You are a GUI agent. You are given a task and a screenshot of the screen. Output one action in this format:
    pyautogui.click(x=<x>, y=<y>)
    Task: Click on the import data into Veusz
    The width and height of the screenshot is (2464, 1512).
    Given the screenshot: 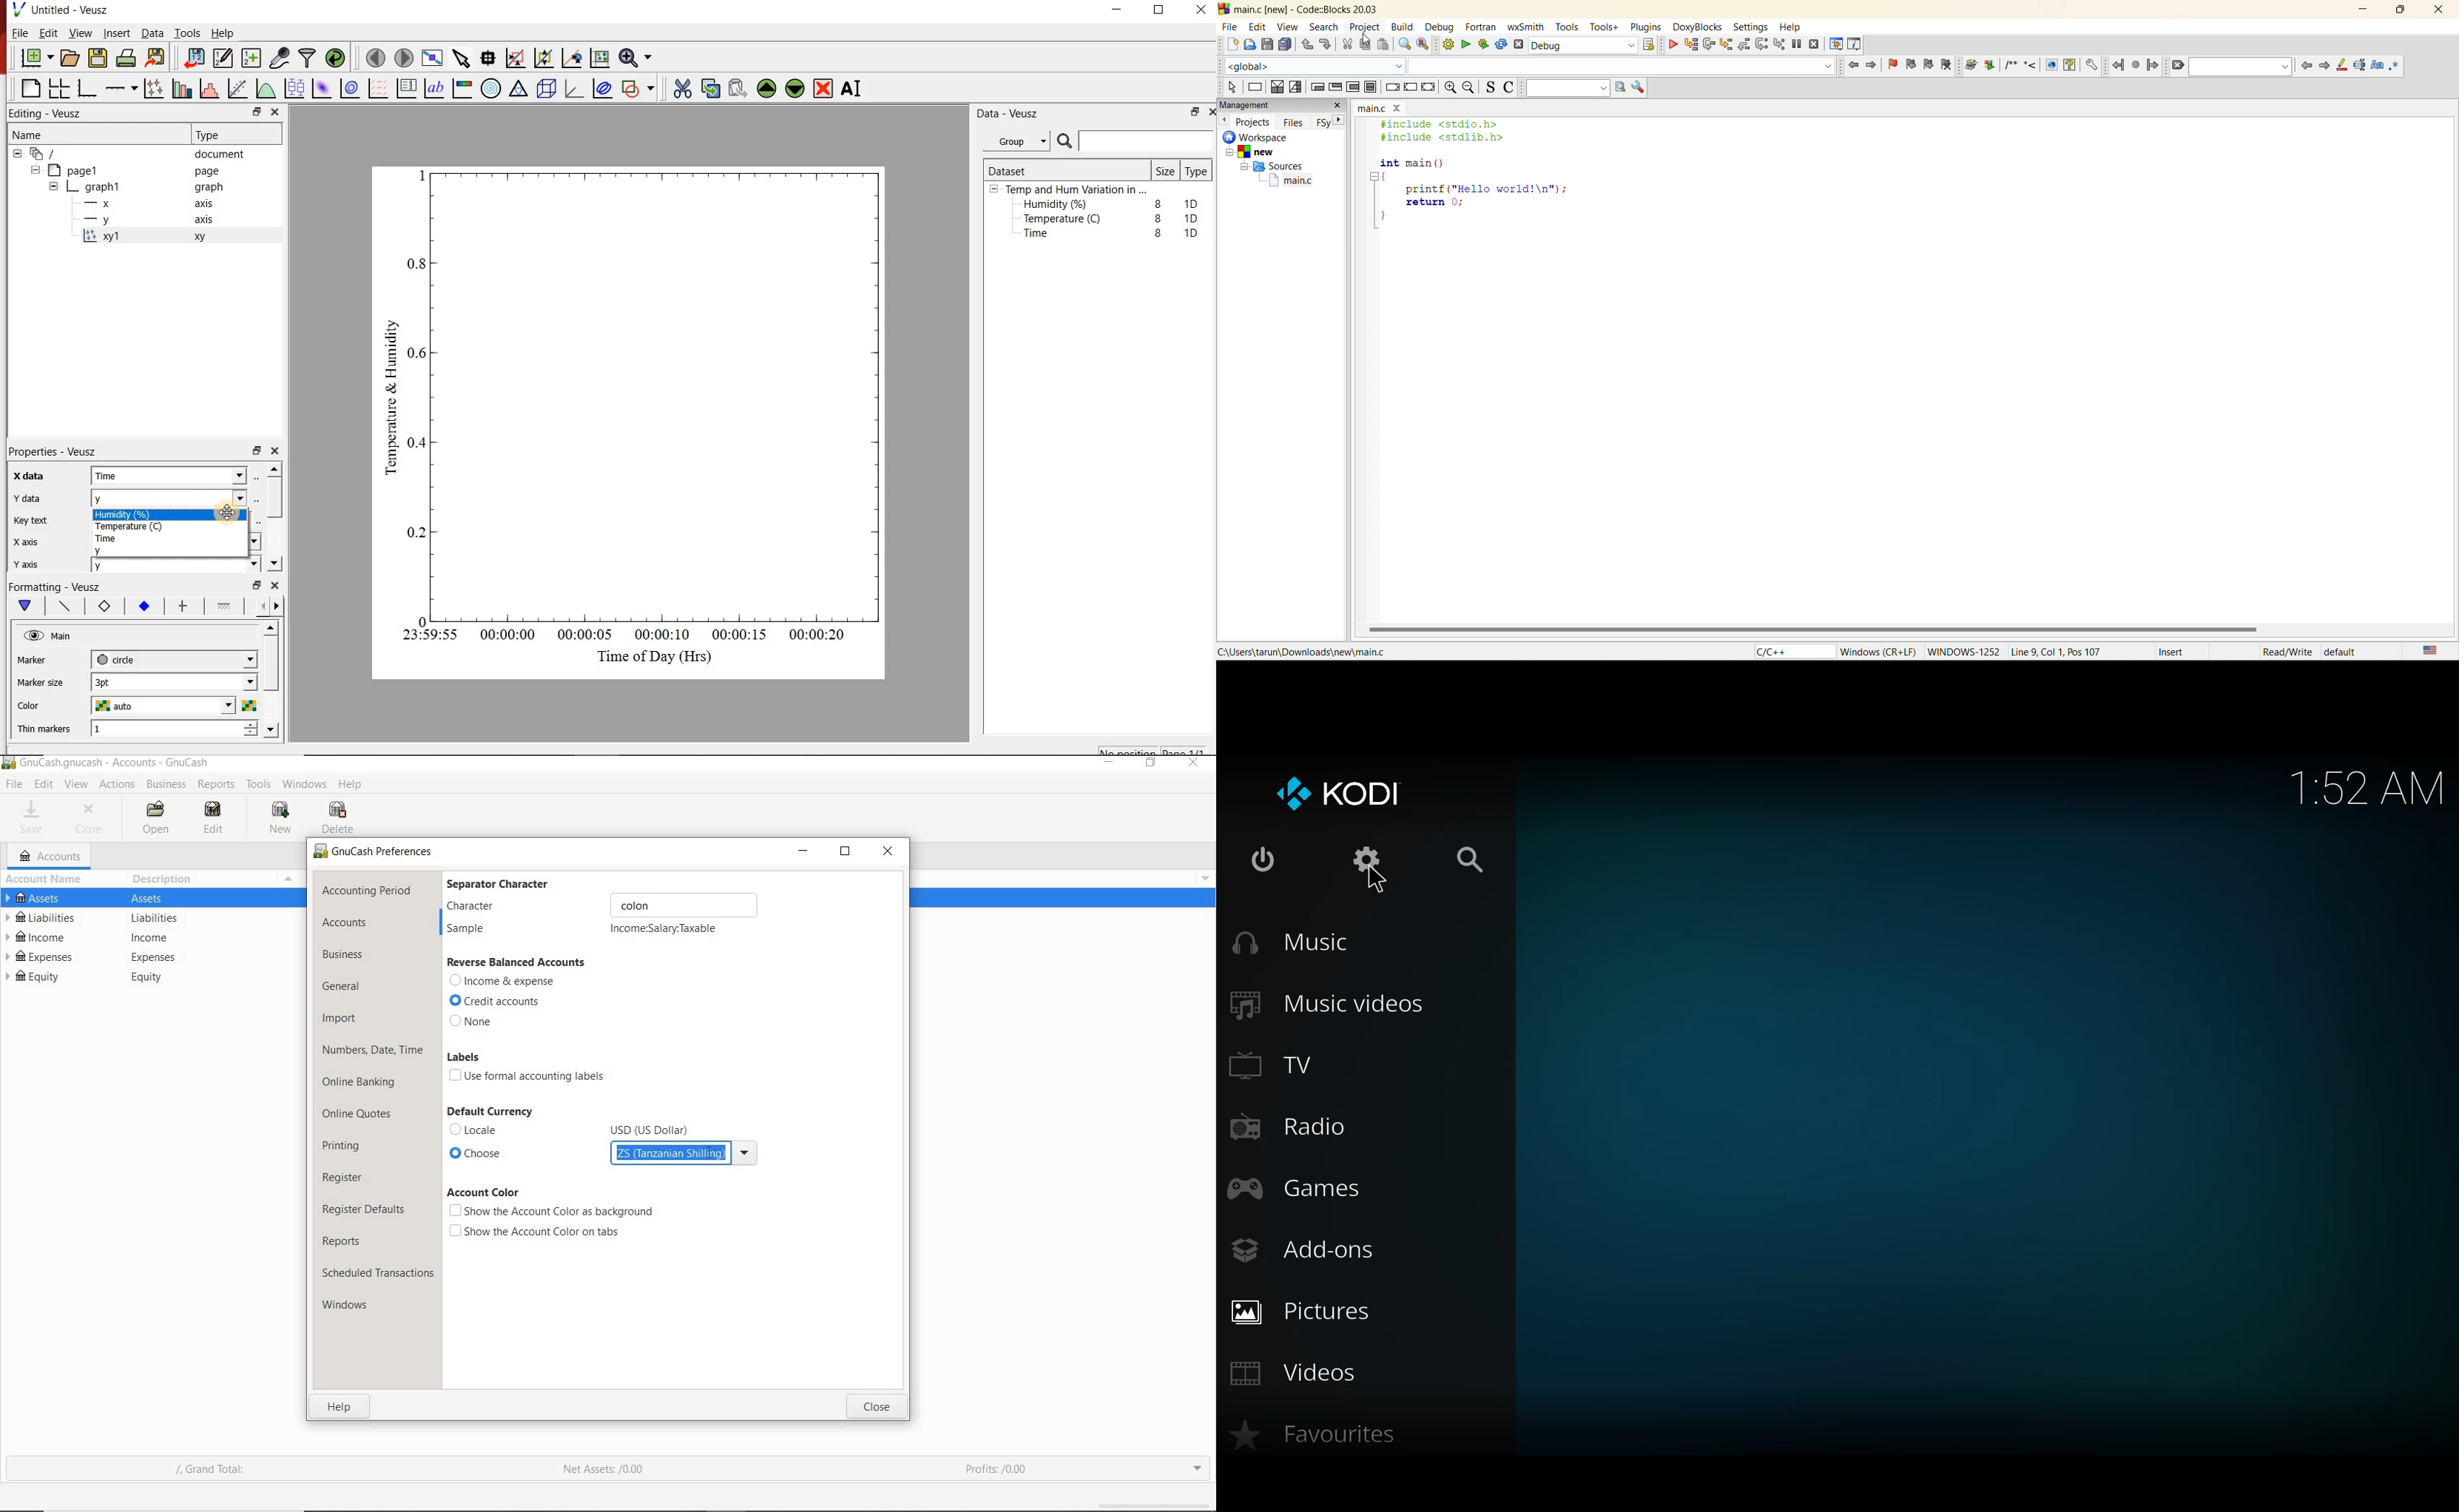 What is the action you would take?
    pyautogui.click(x=193, y=56)
    